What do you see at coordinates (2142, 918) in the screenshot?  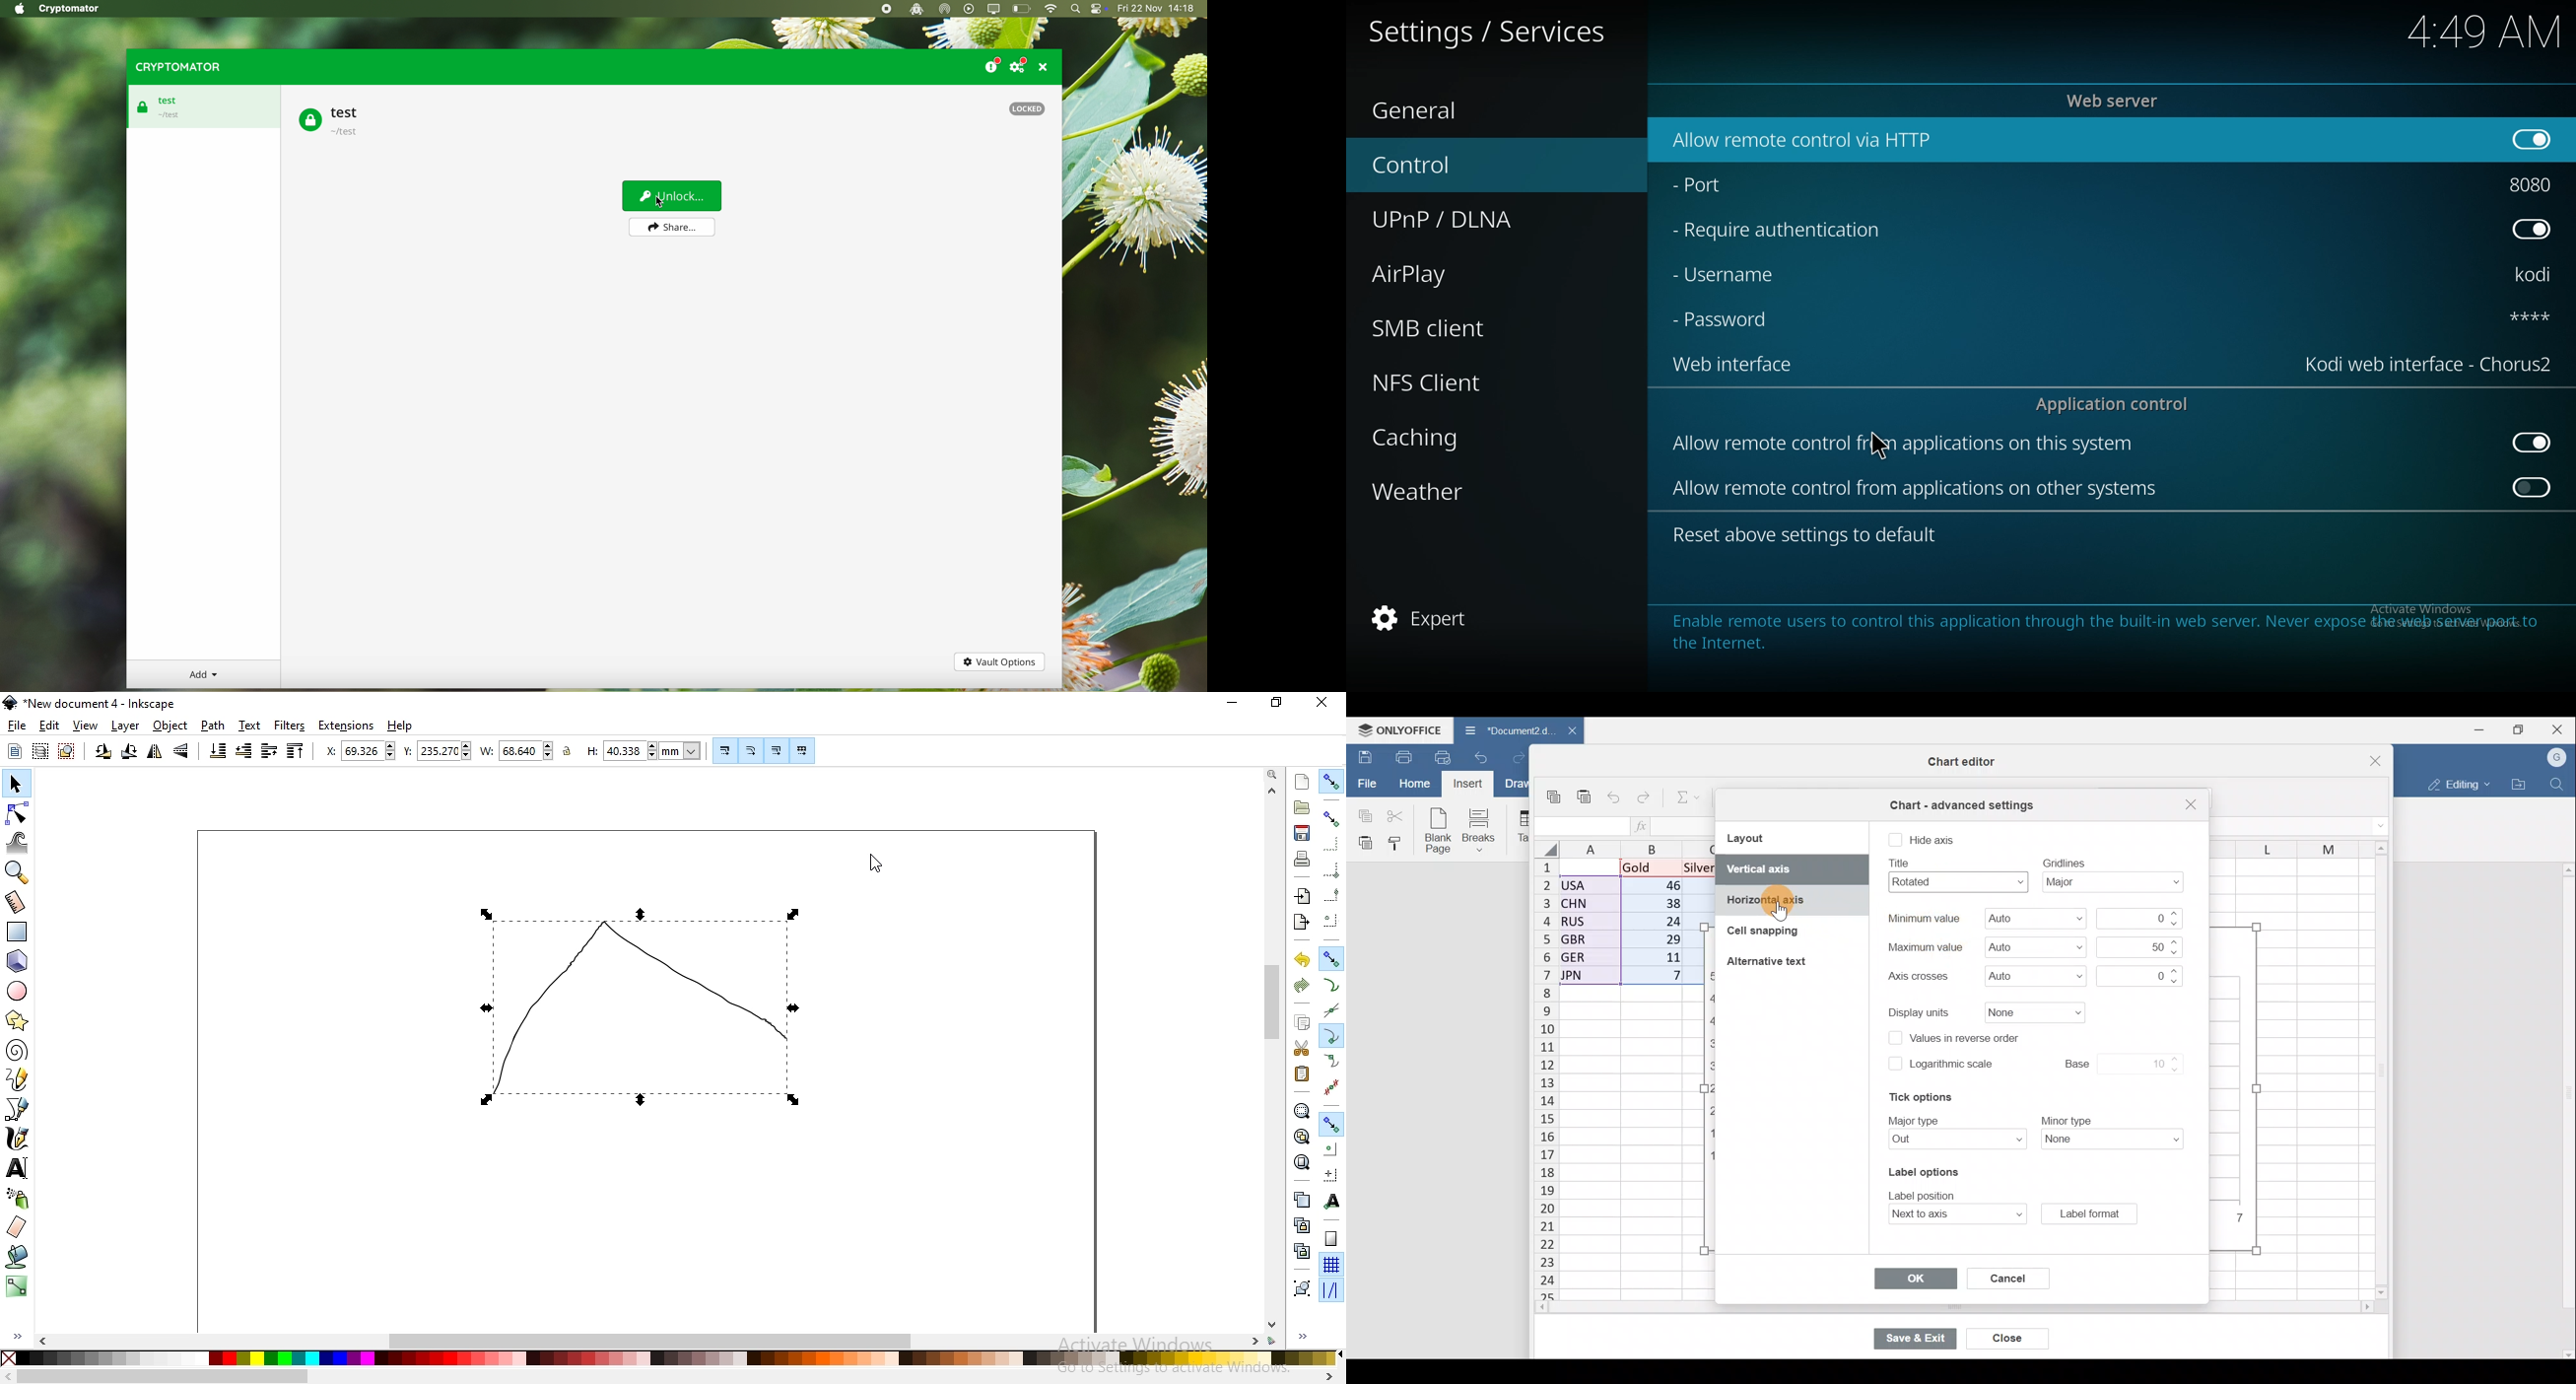 I see `Minimum value` at bounding box center [2142, 918].